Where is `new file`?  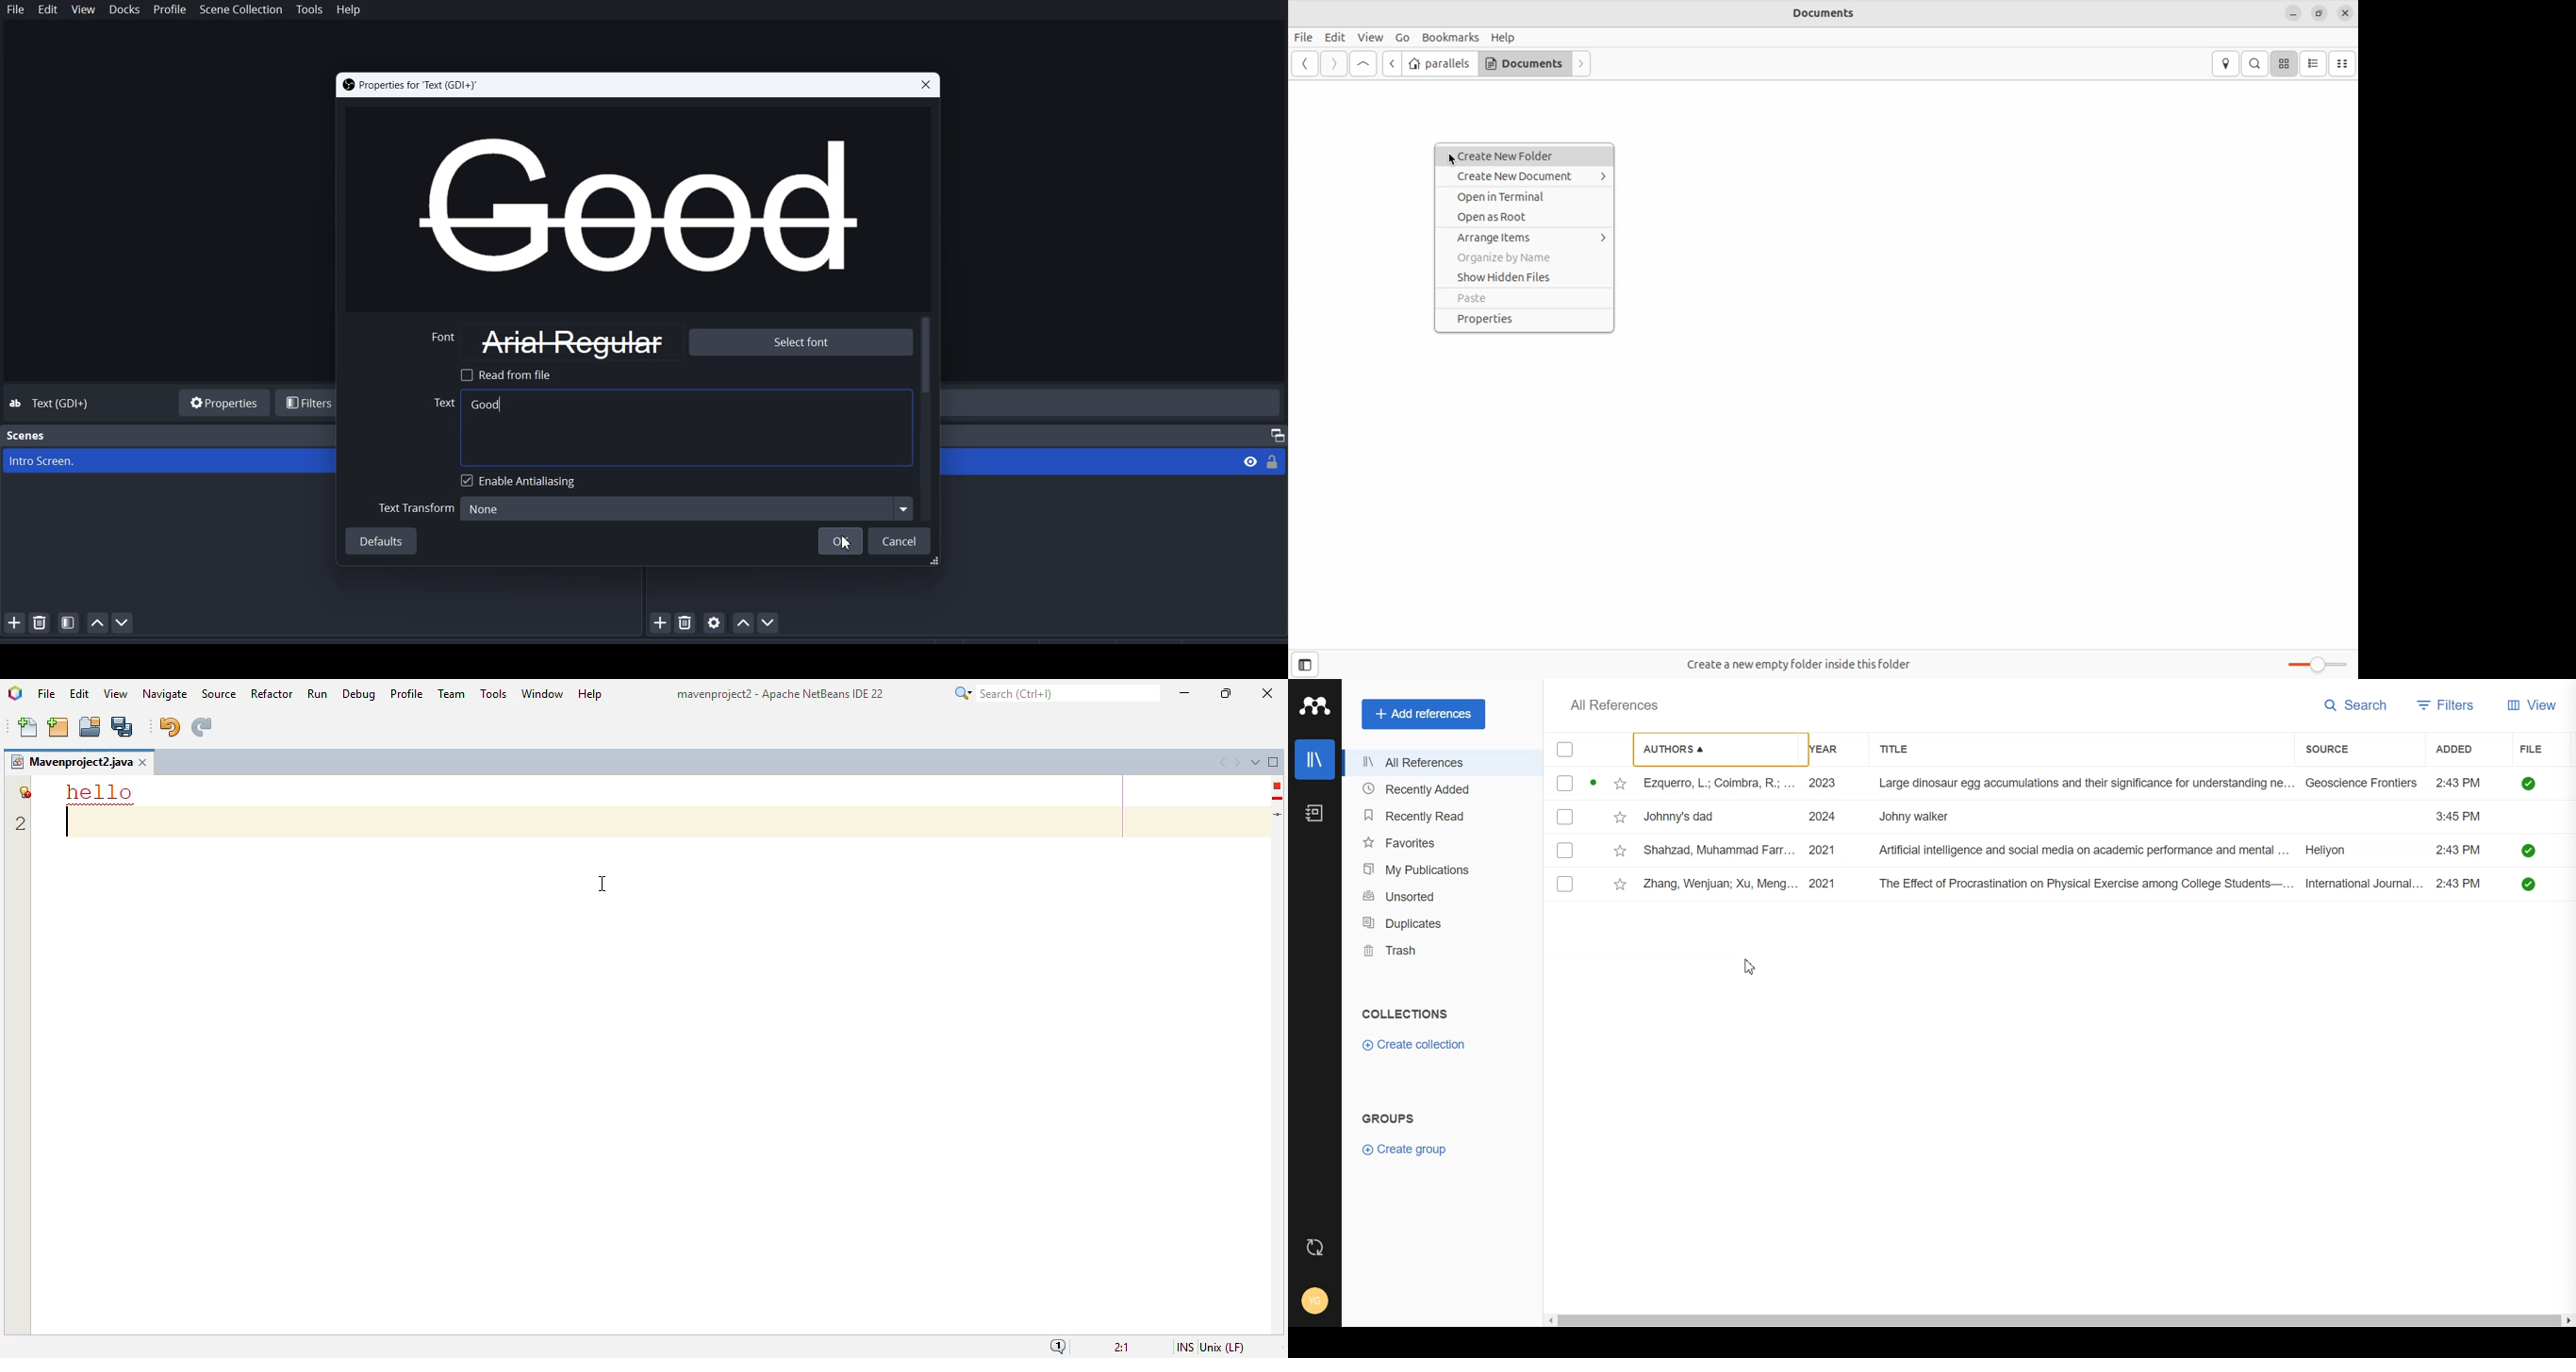
new file is located at coordinates (29, 727).